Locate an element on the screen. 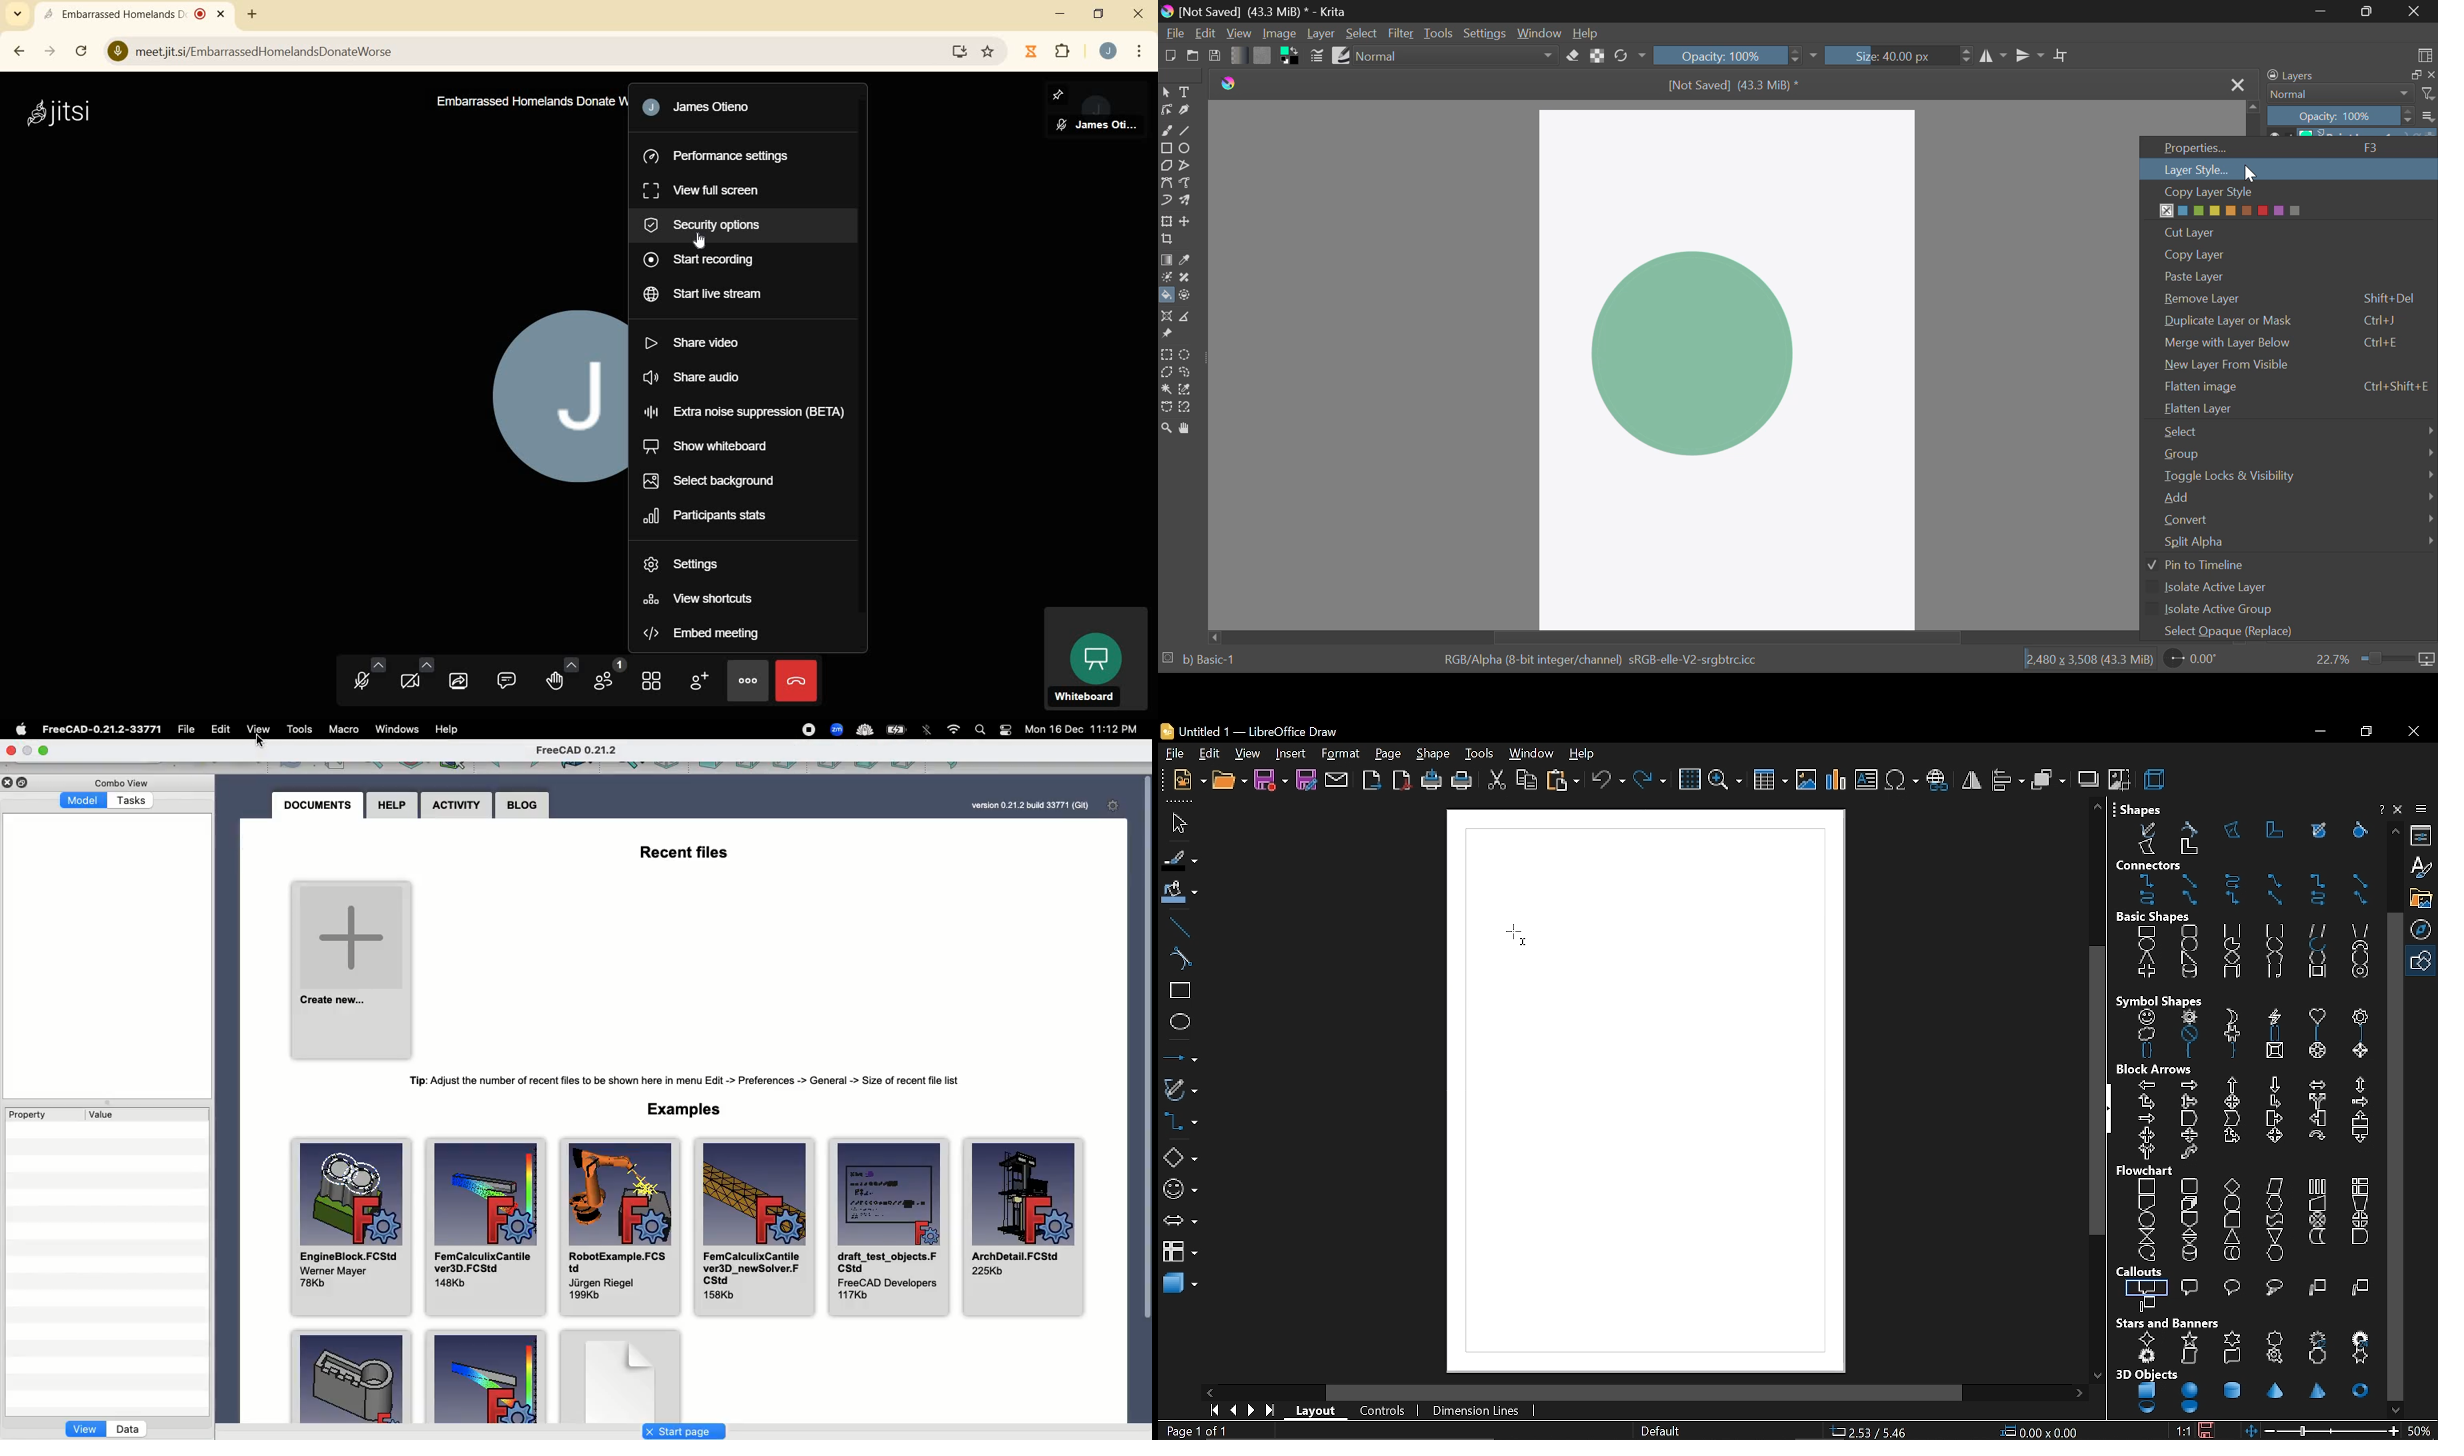 The width and height of the screenshot is (2464, 1456). Edit is located at coordinates (219, 731).